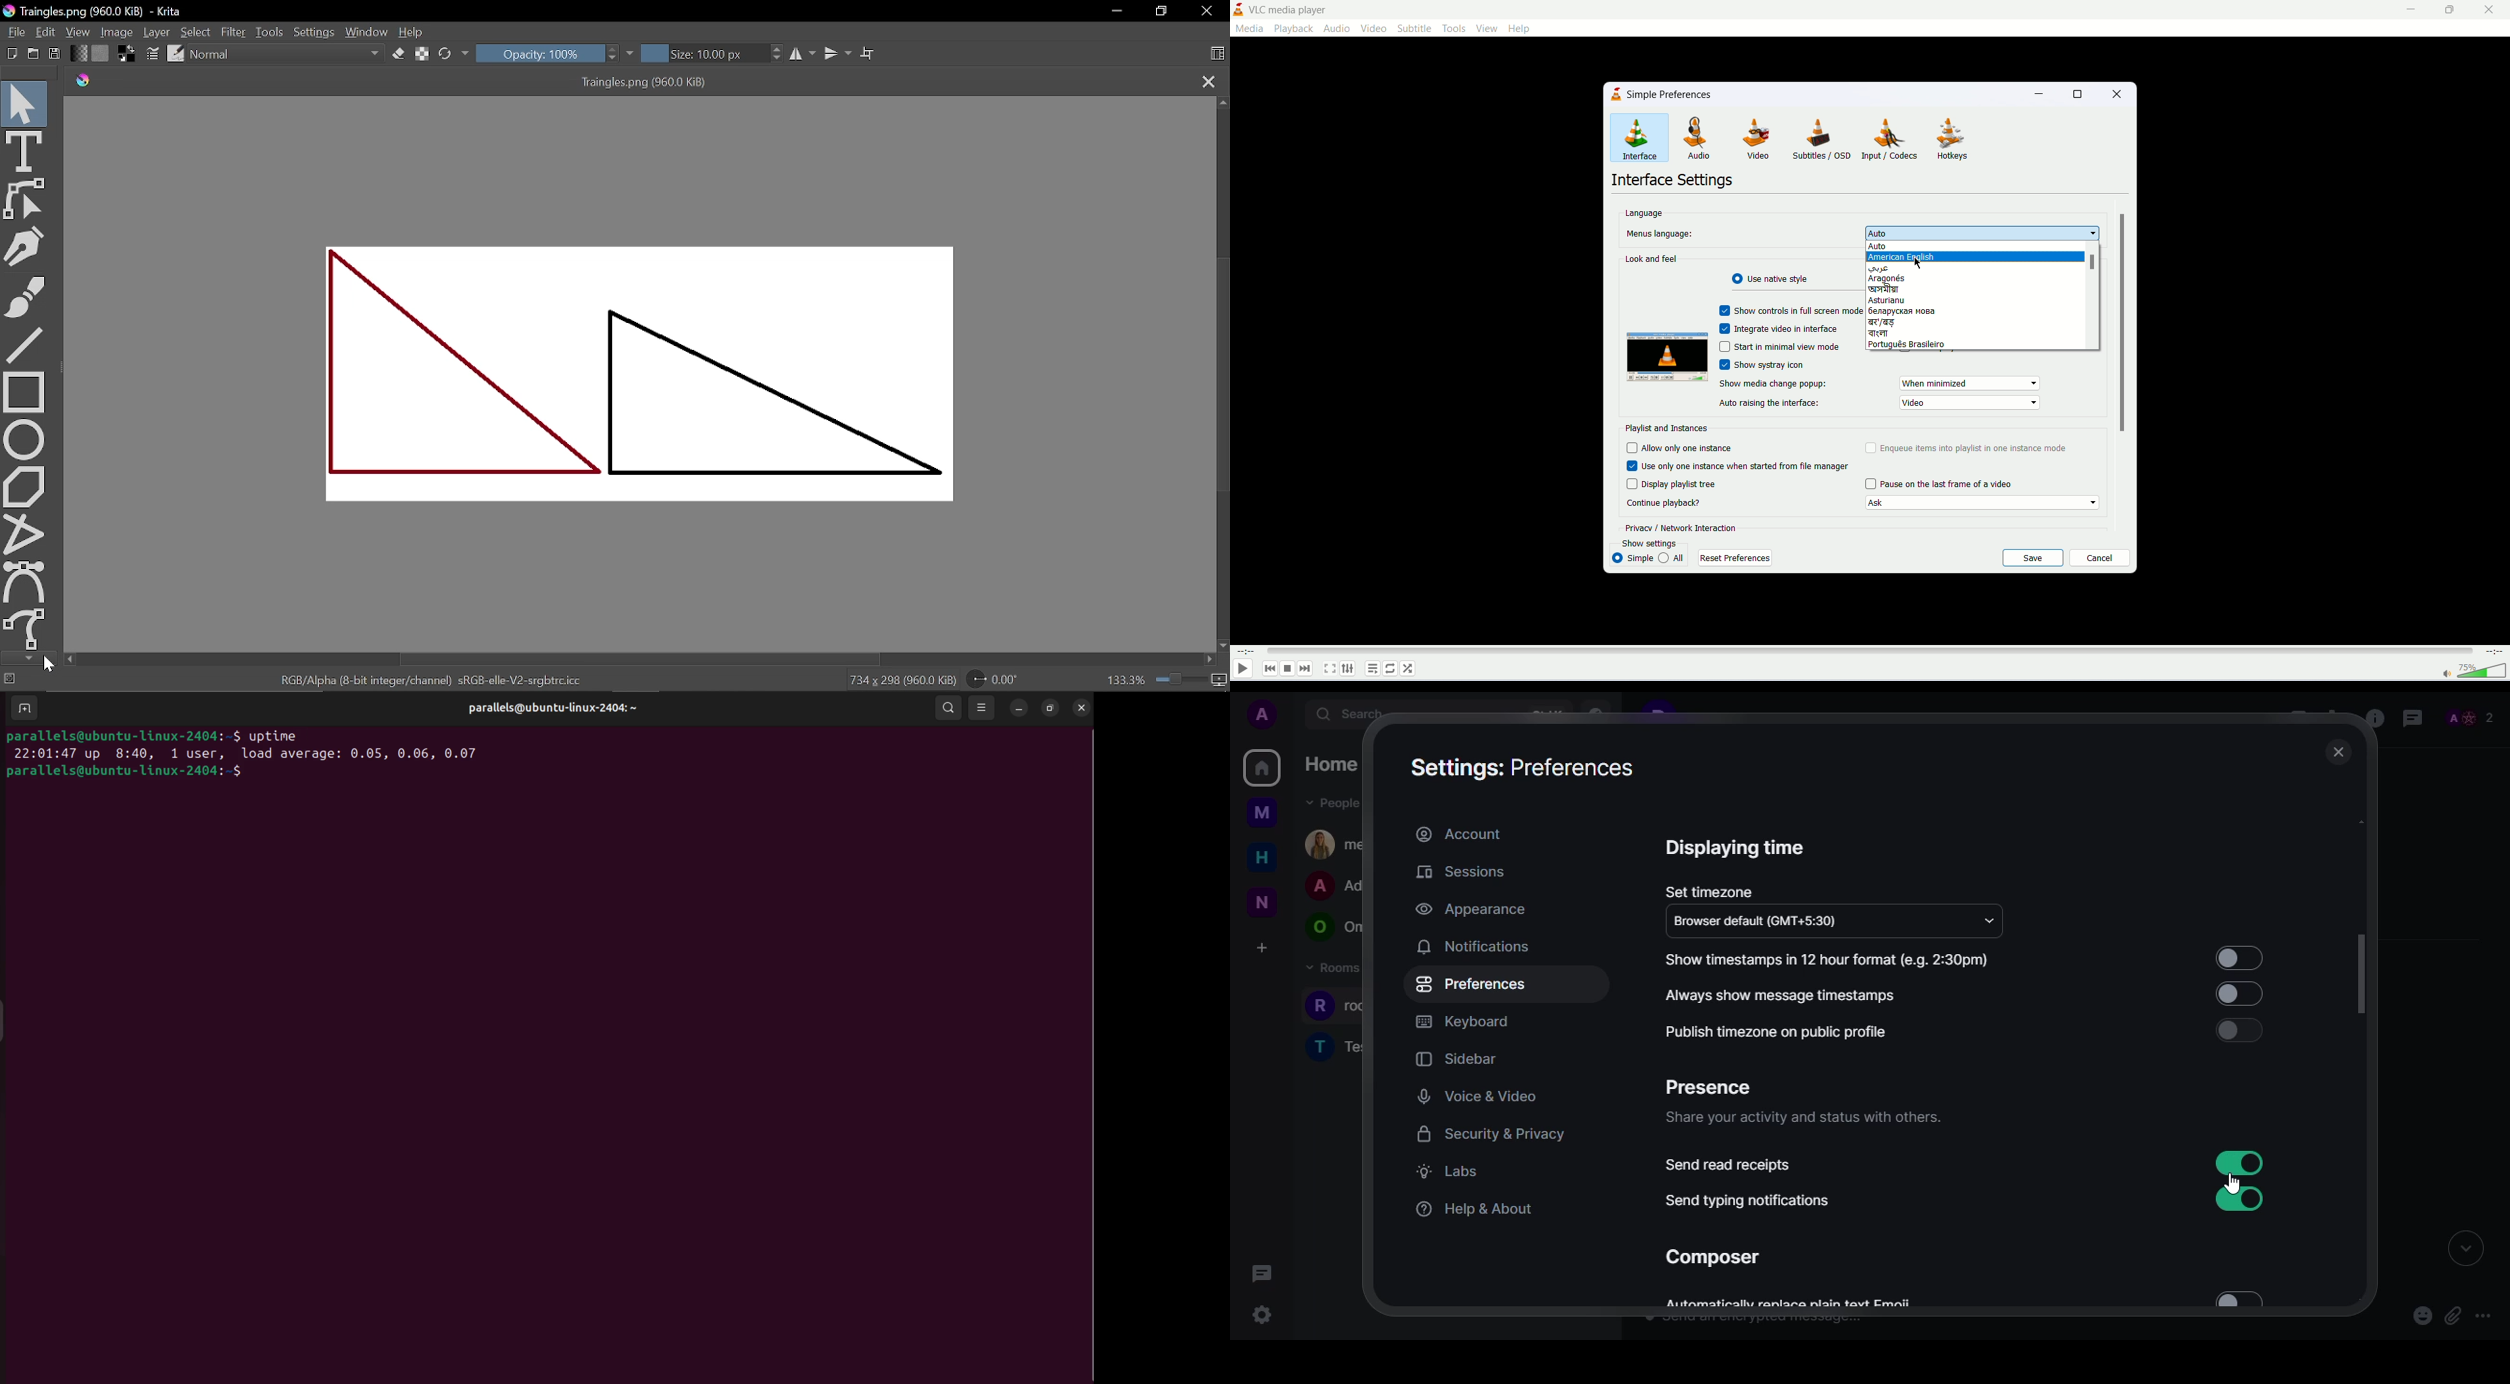 This screenshot has width=2520, height=1400. Describe the element at coordinates (2093, 295) in the screenshot. I see `scroll bar` at that location.